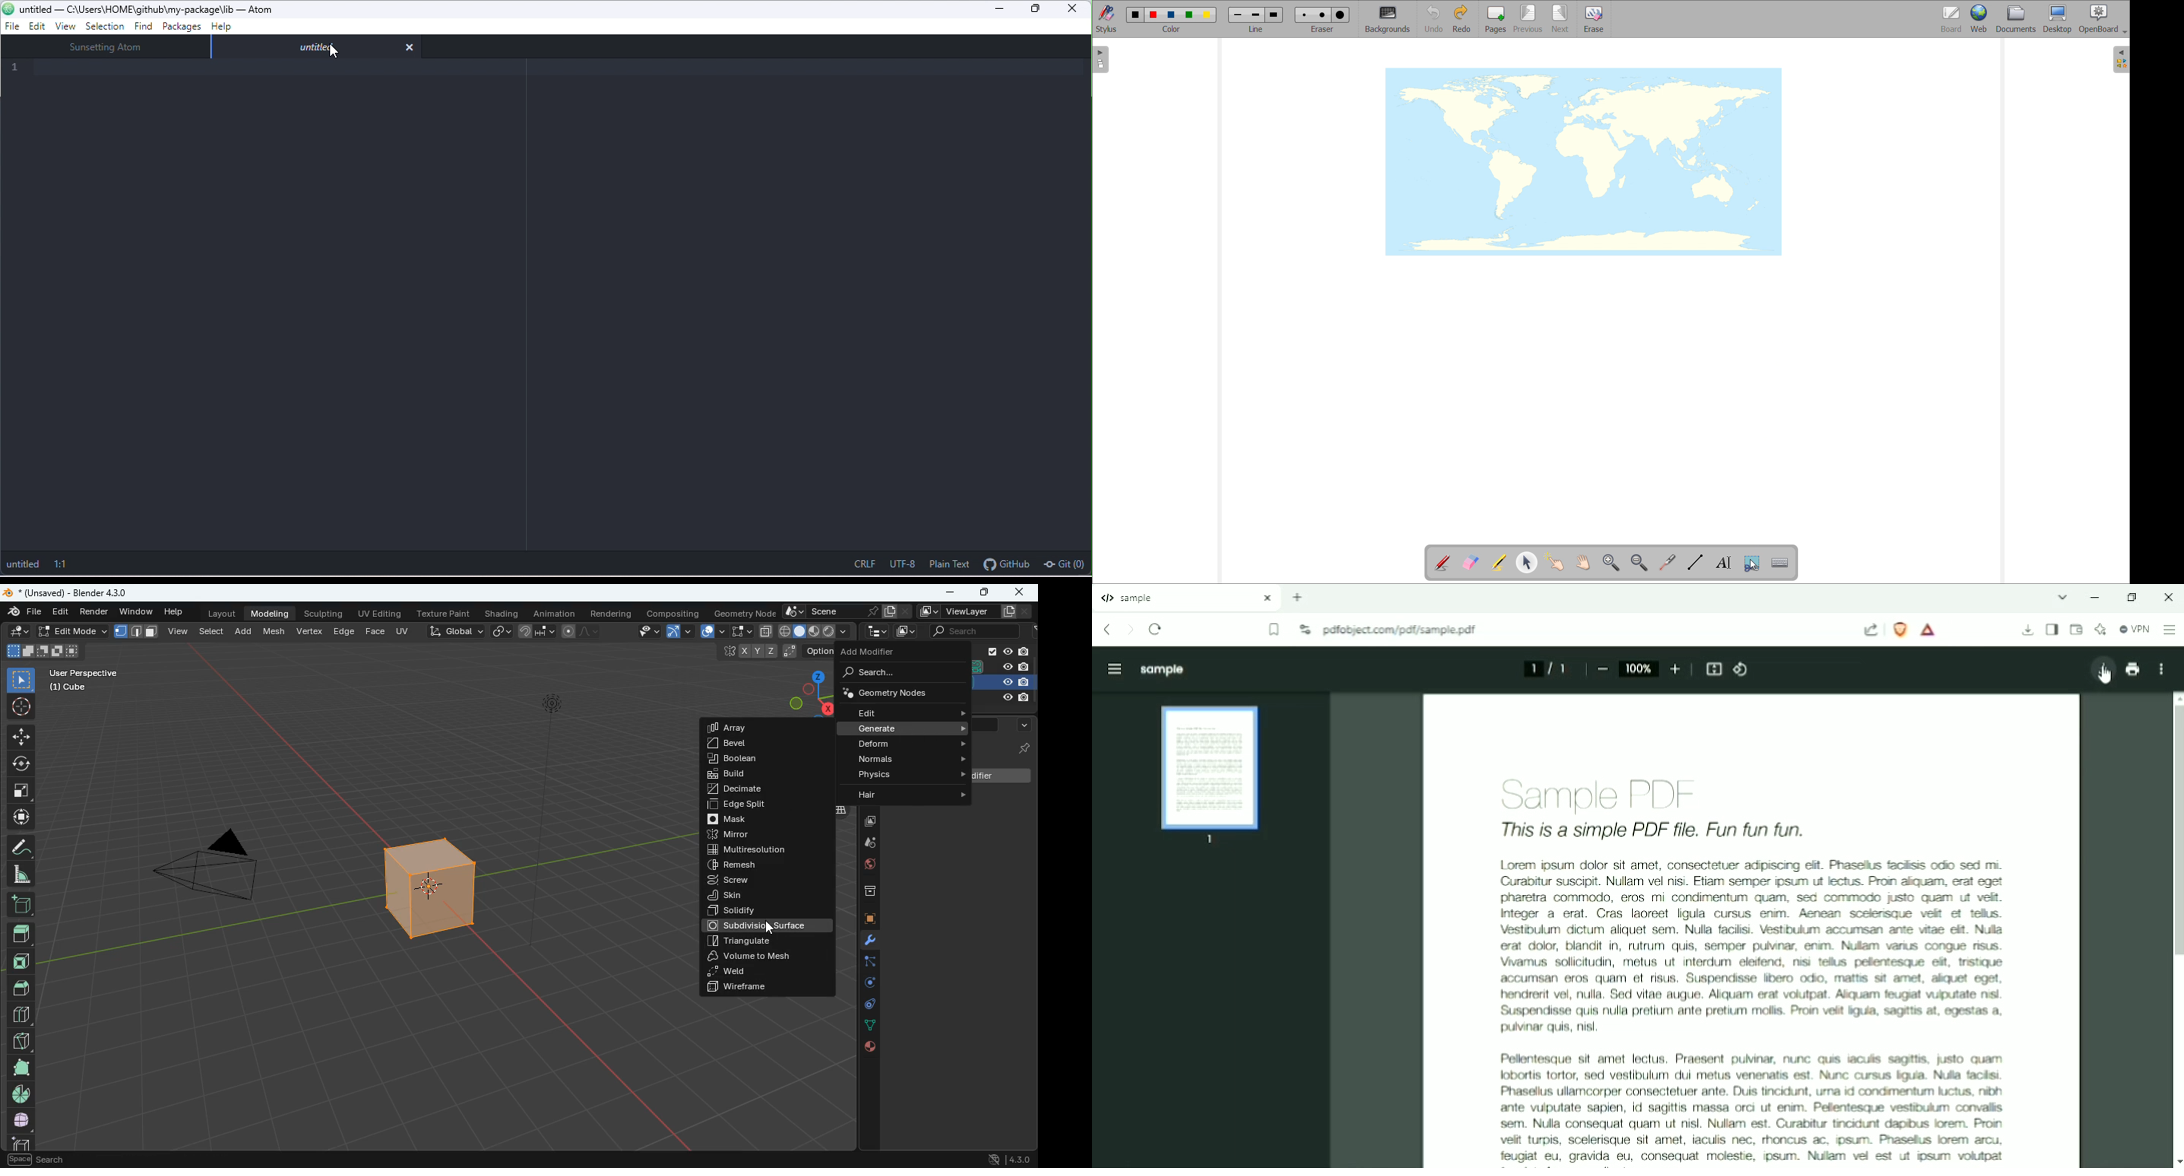  Describe the element at coordinates (21, 1017) in the screenshot. I see `blocks` at that location.